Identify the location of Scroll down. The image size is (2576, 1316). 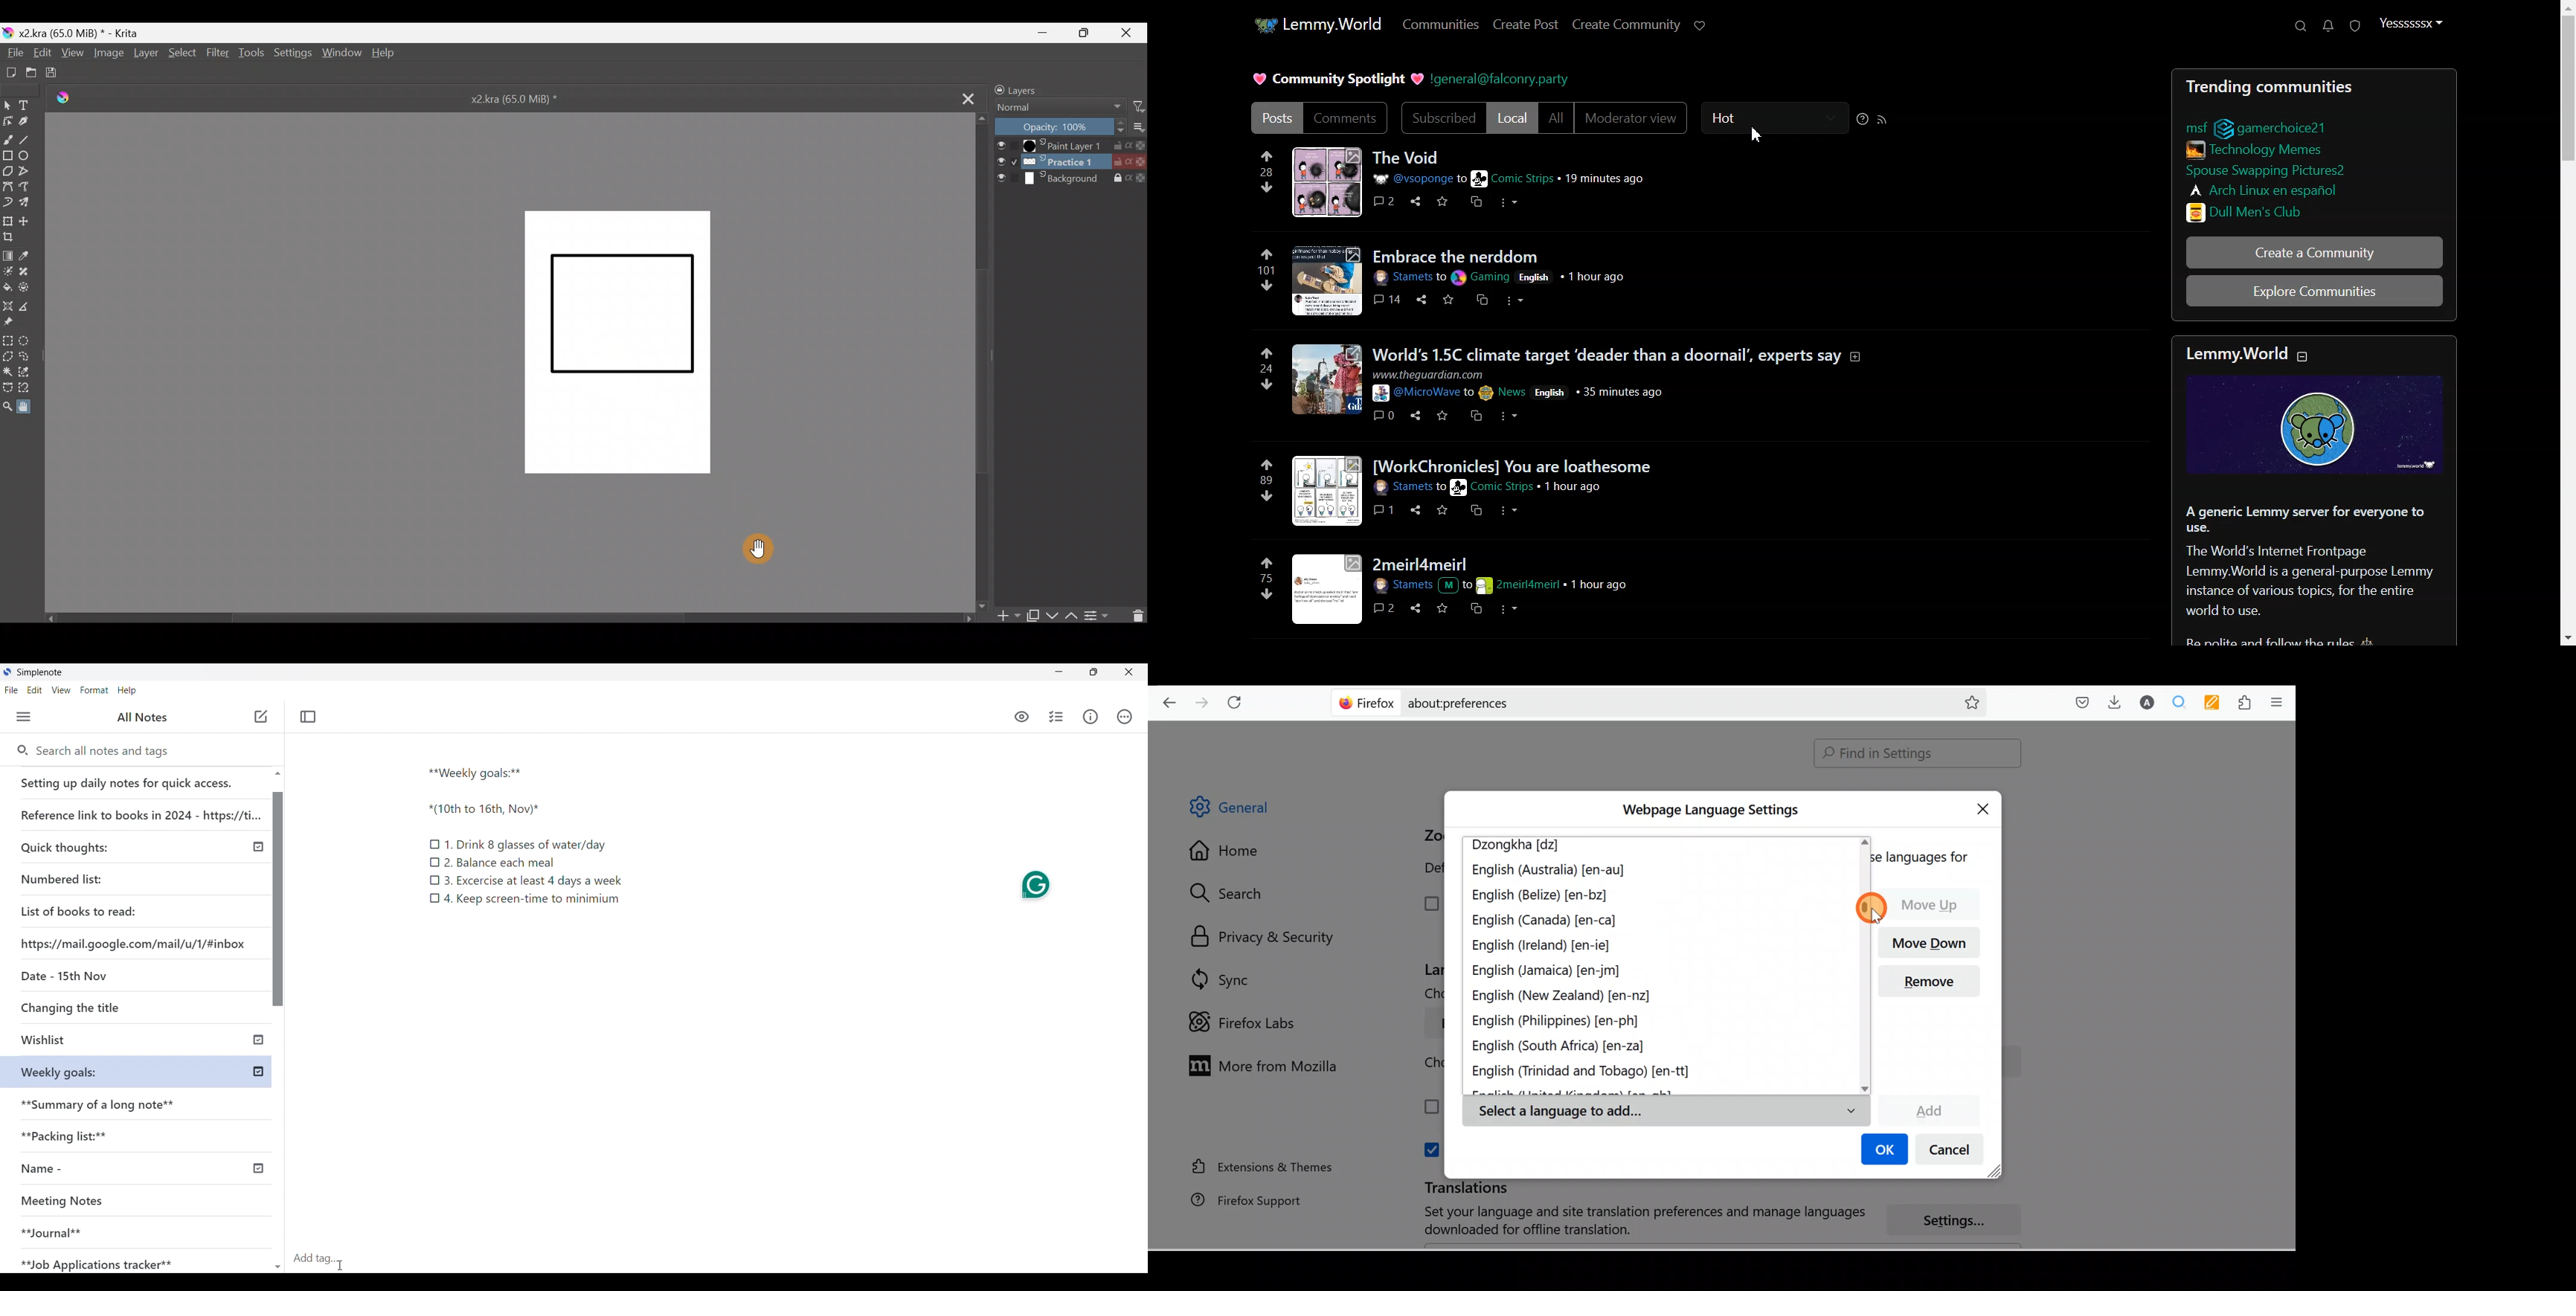
(983, 362).